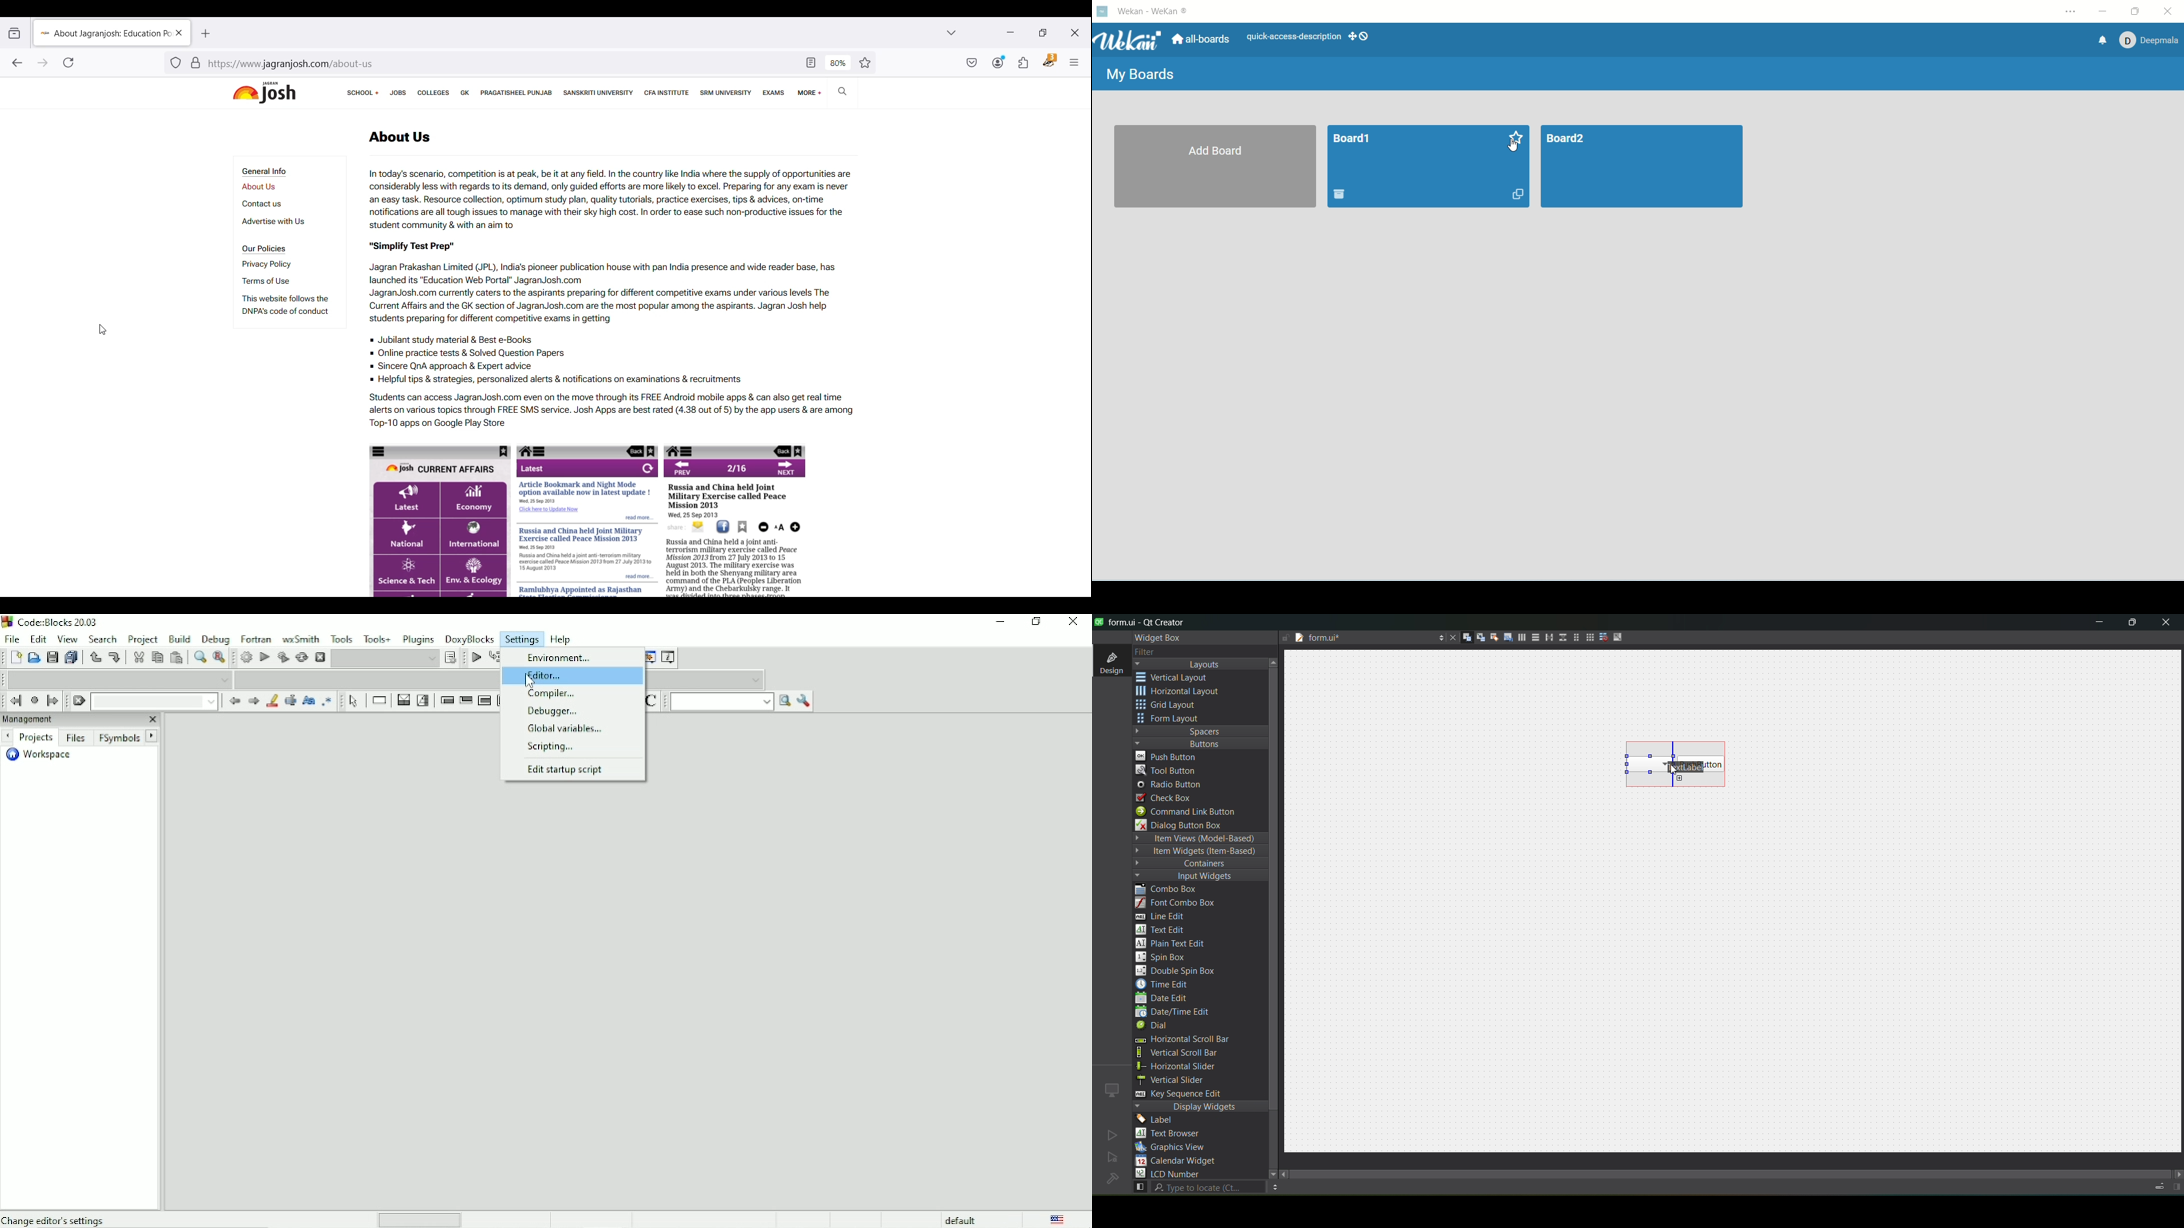 The image size is (2184, 1232). What do you see at coordinates (222, 679) in the screenshot?
I see `Drop down` at bounding box center [222, 679].